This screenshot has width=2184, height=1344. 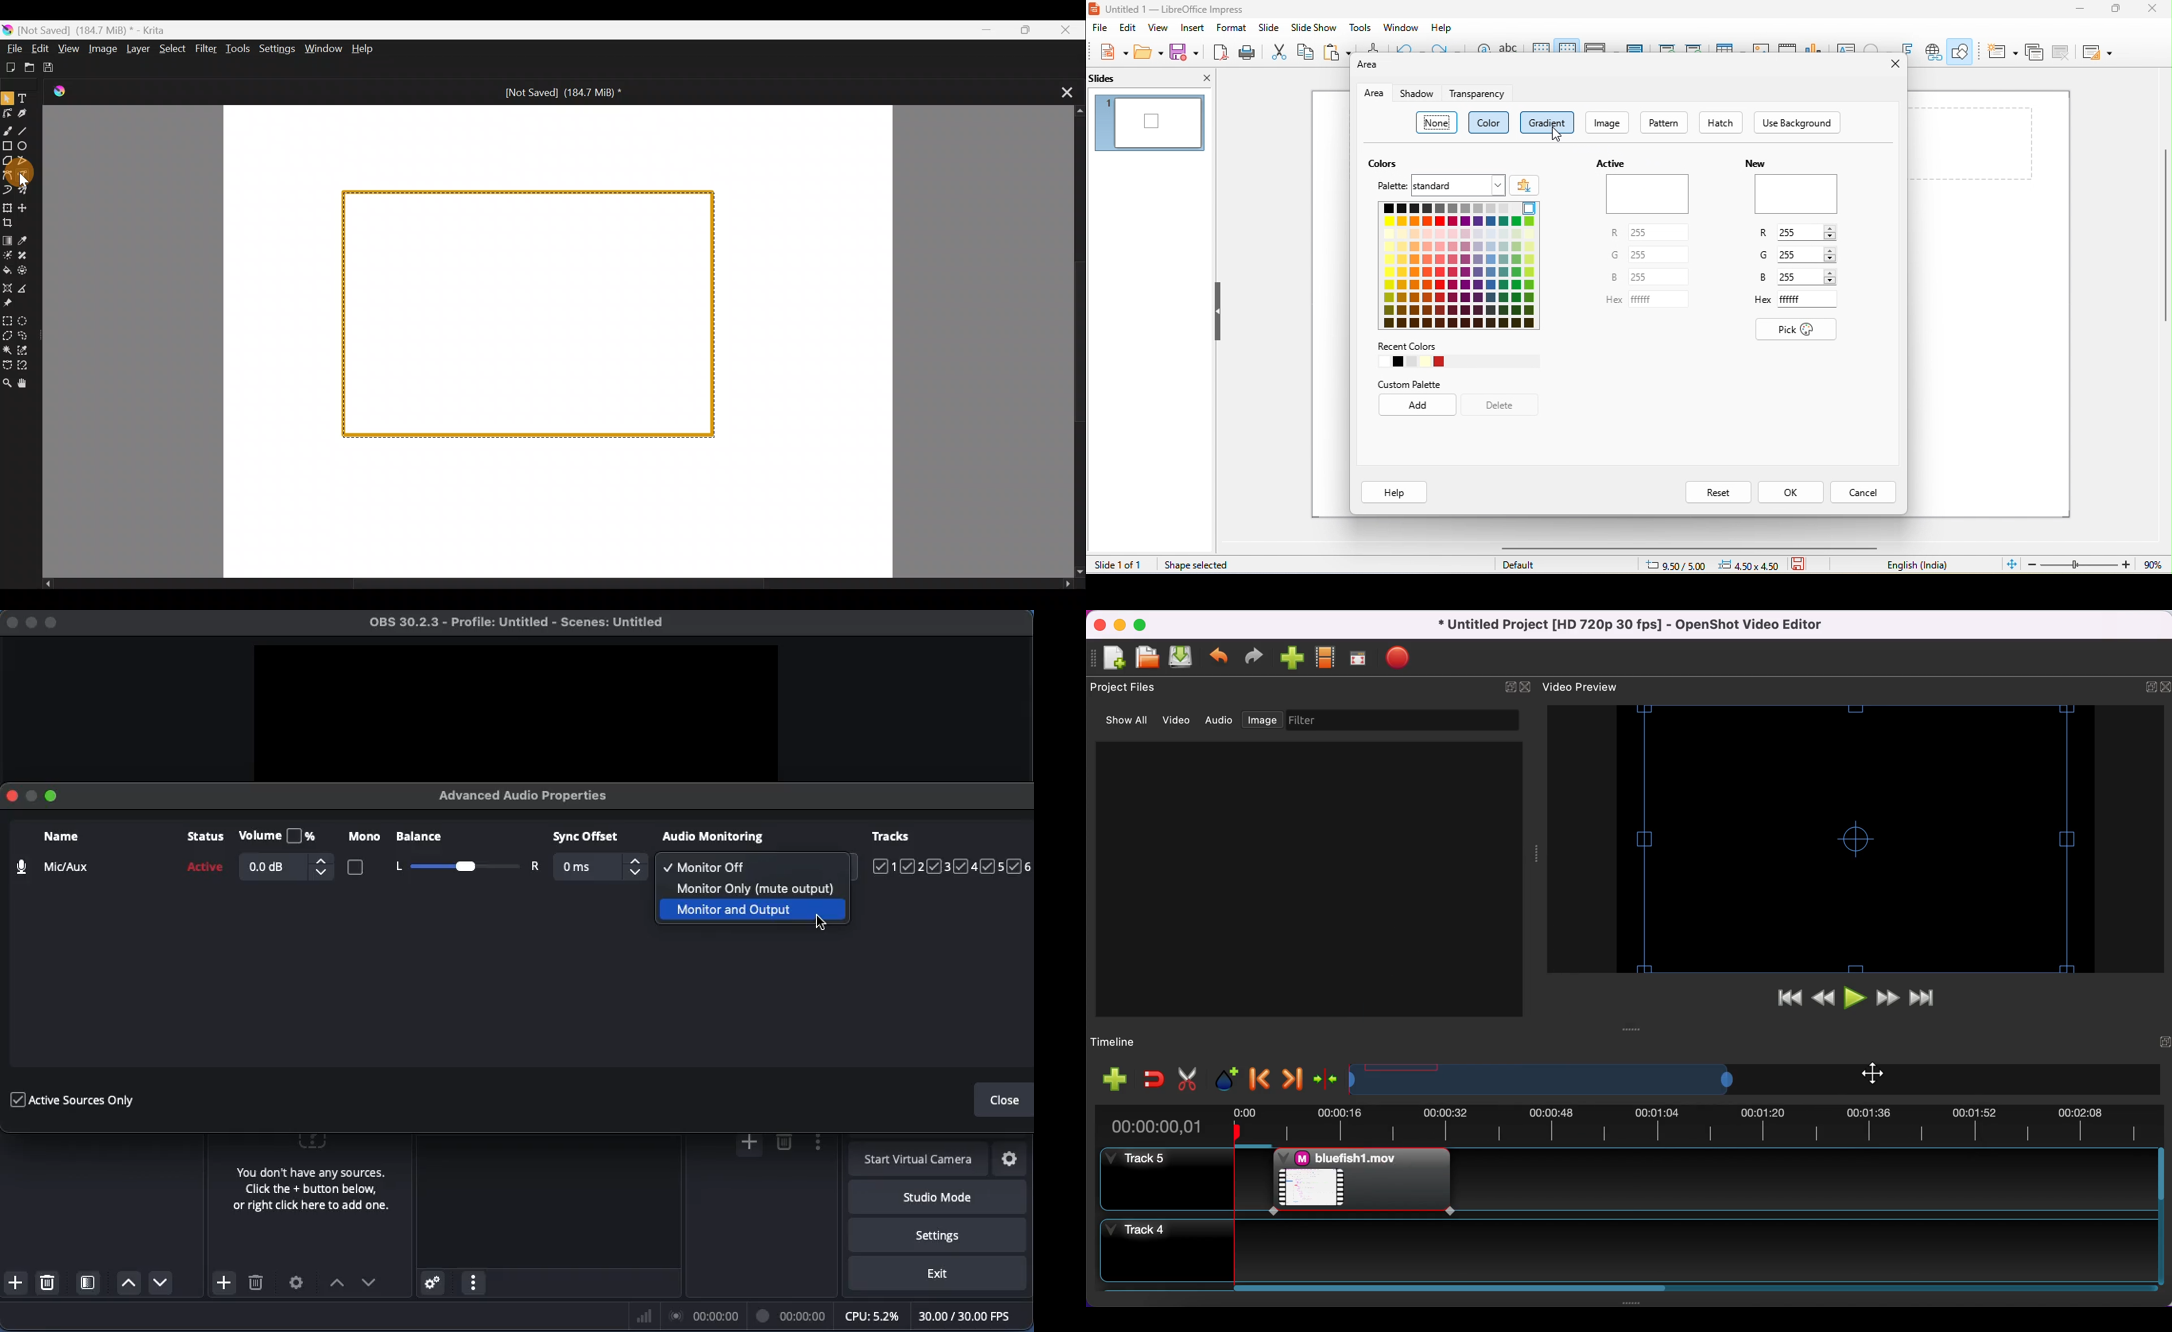 I want to click on Polygonal selection tool, so click(x=7, y=337).